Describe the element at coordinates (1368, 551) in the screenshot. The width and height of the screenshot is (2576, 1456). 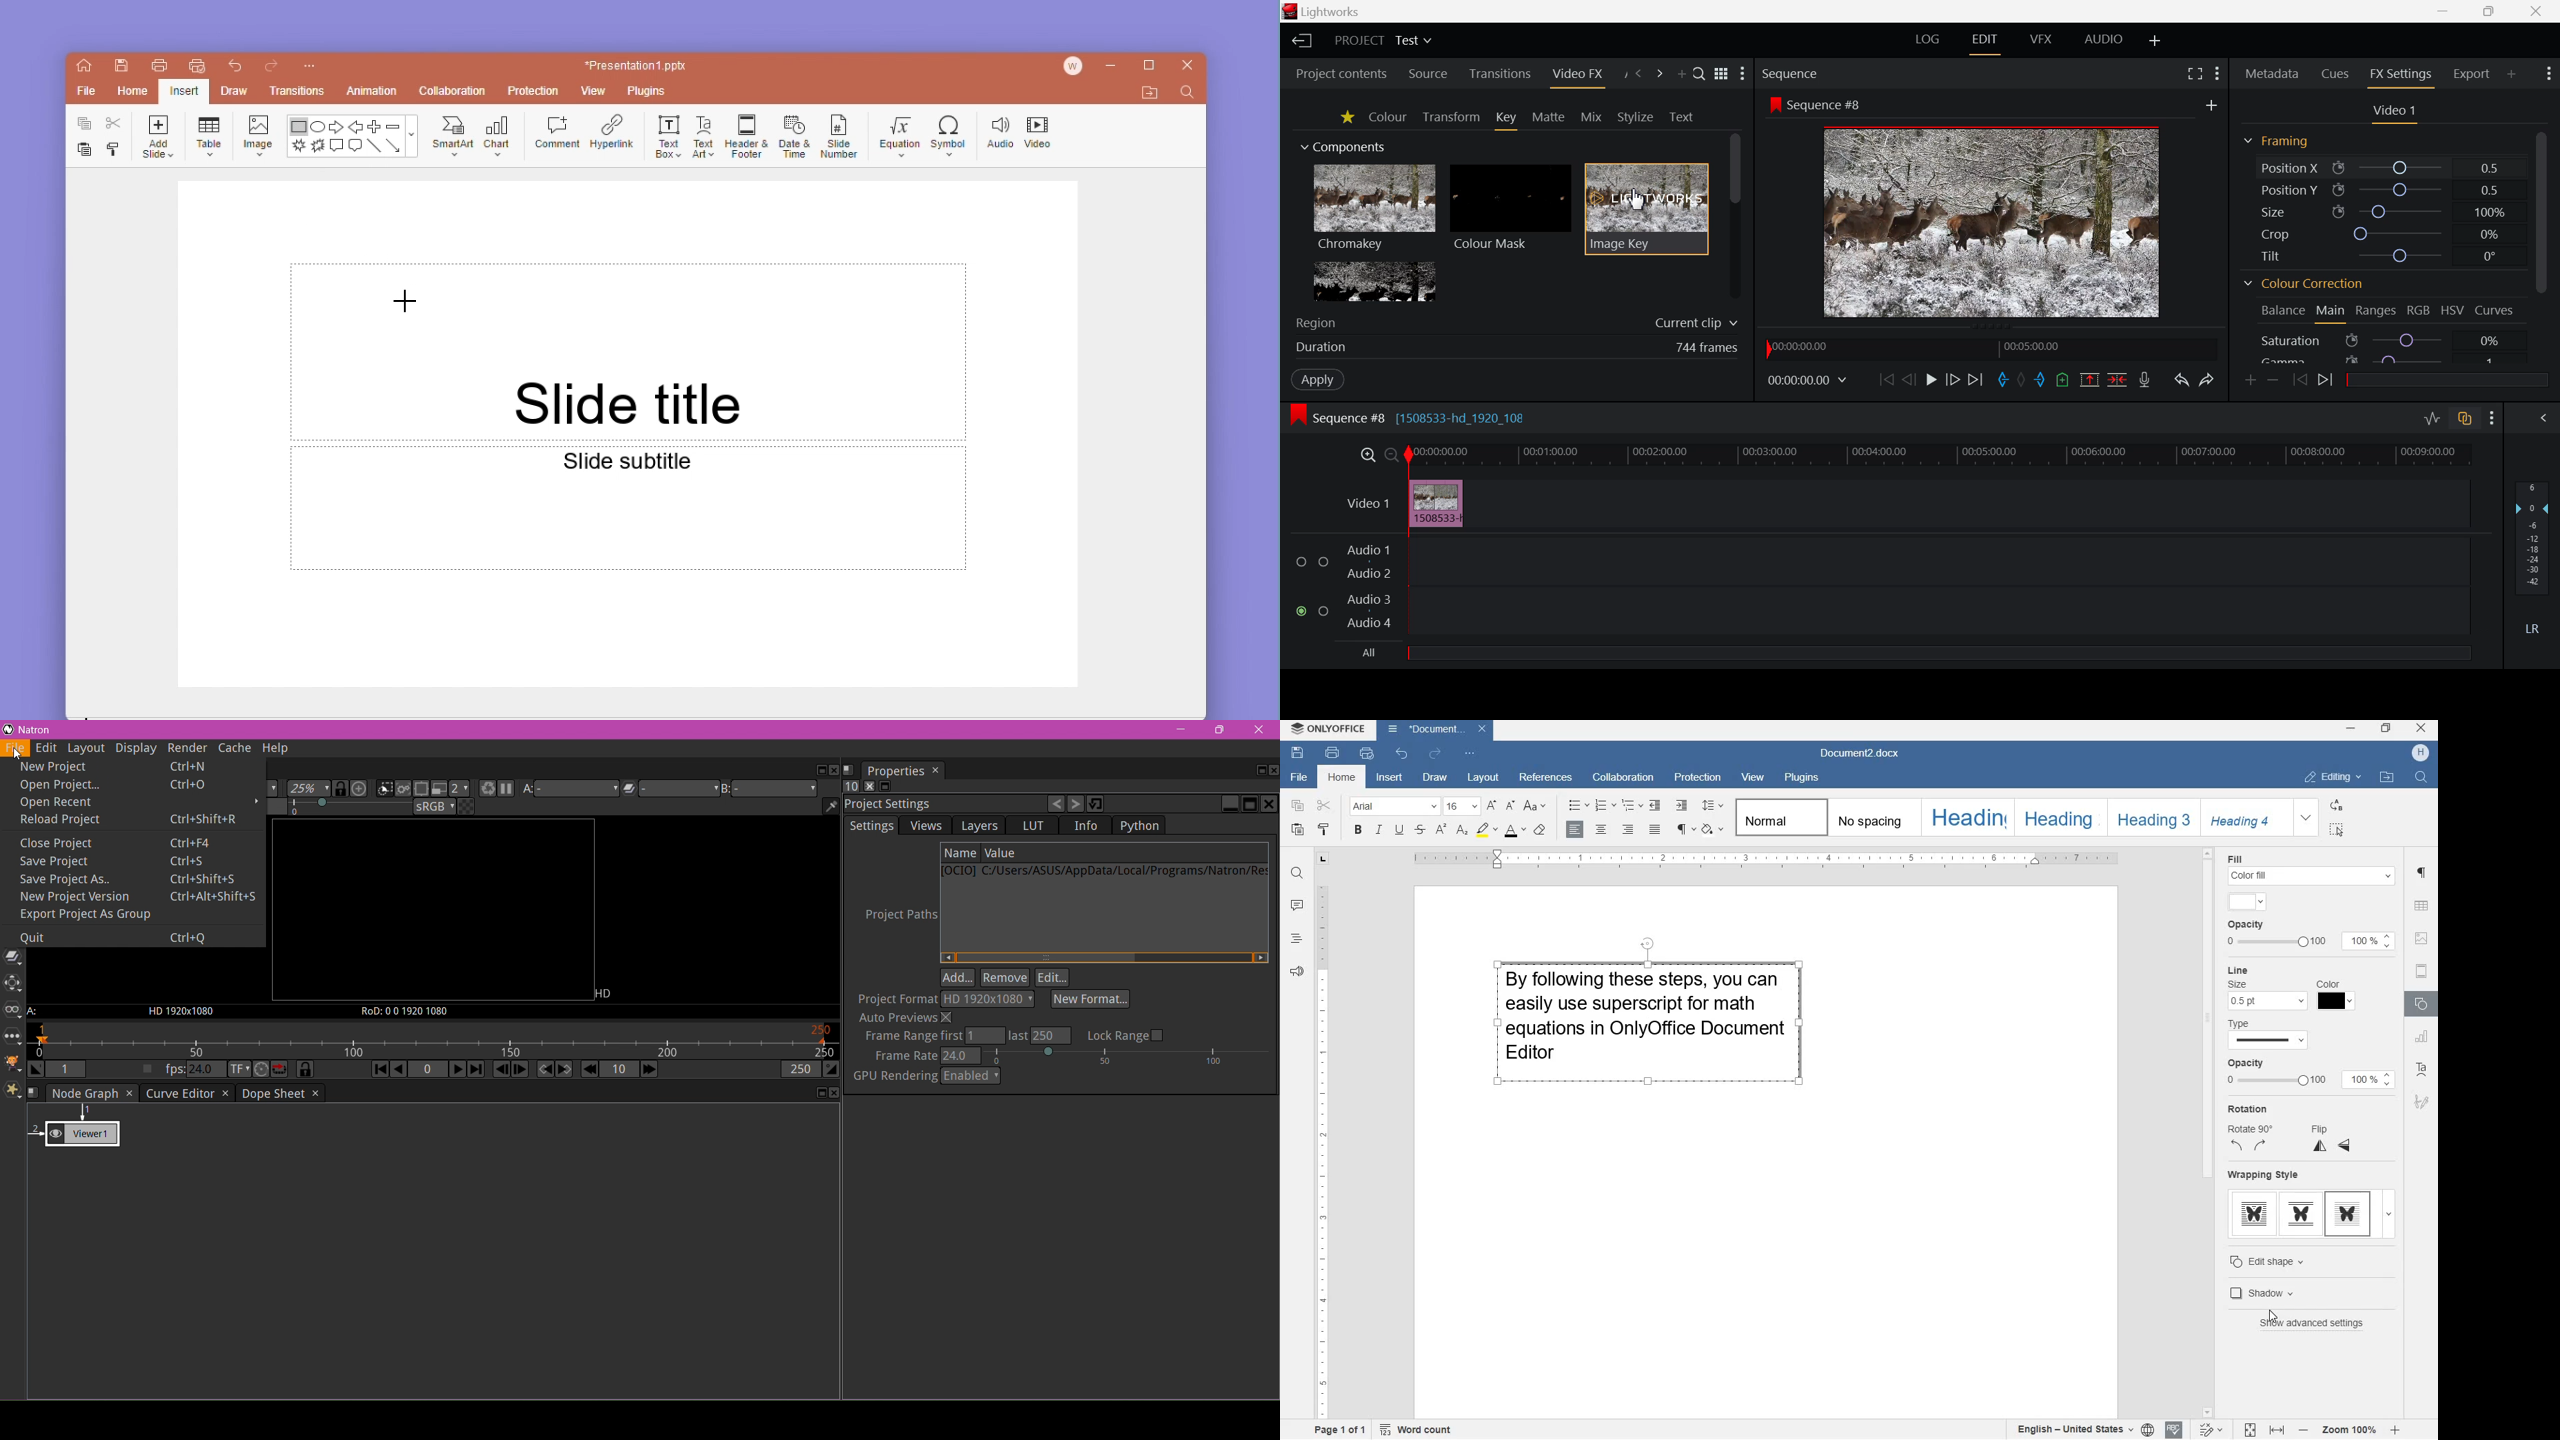
I see `Audio 1` at that location.